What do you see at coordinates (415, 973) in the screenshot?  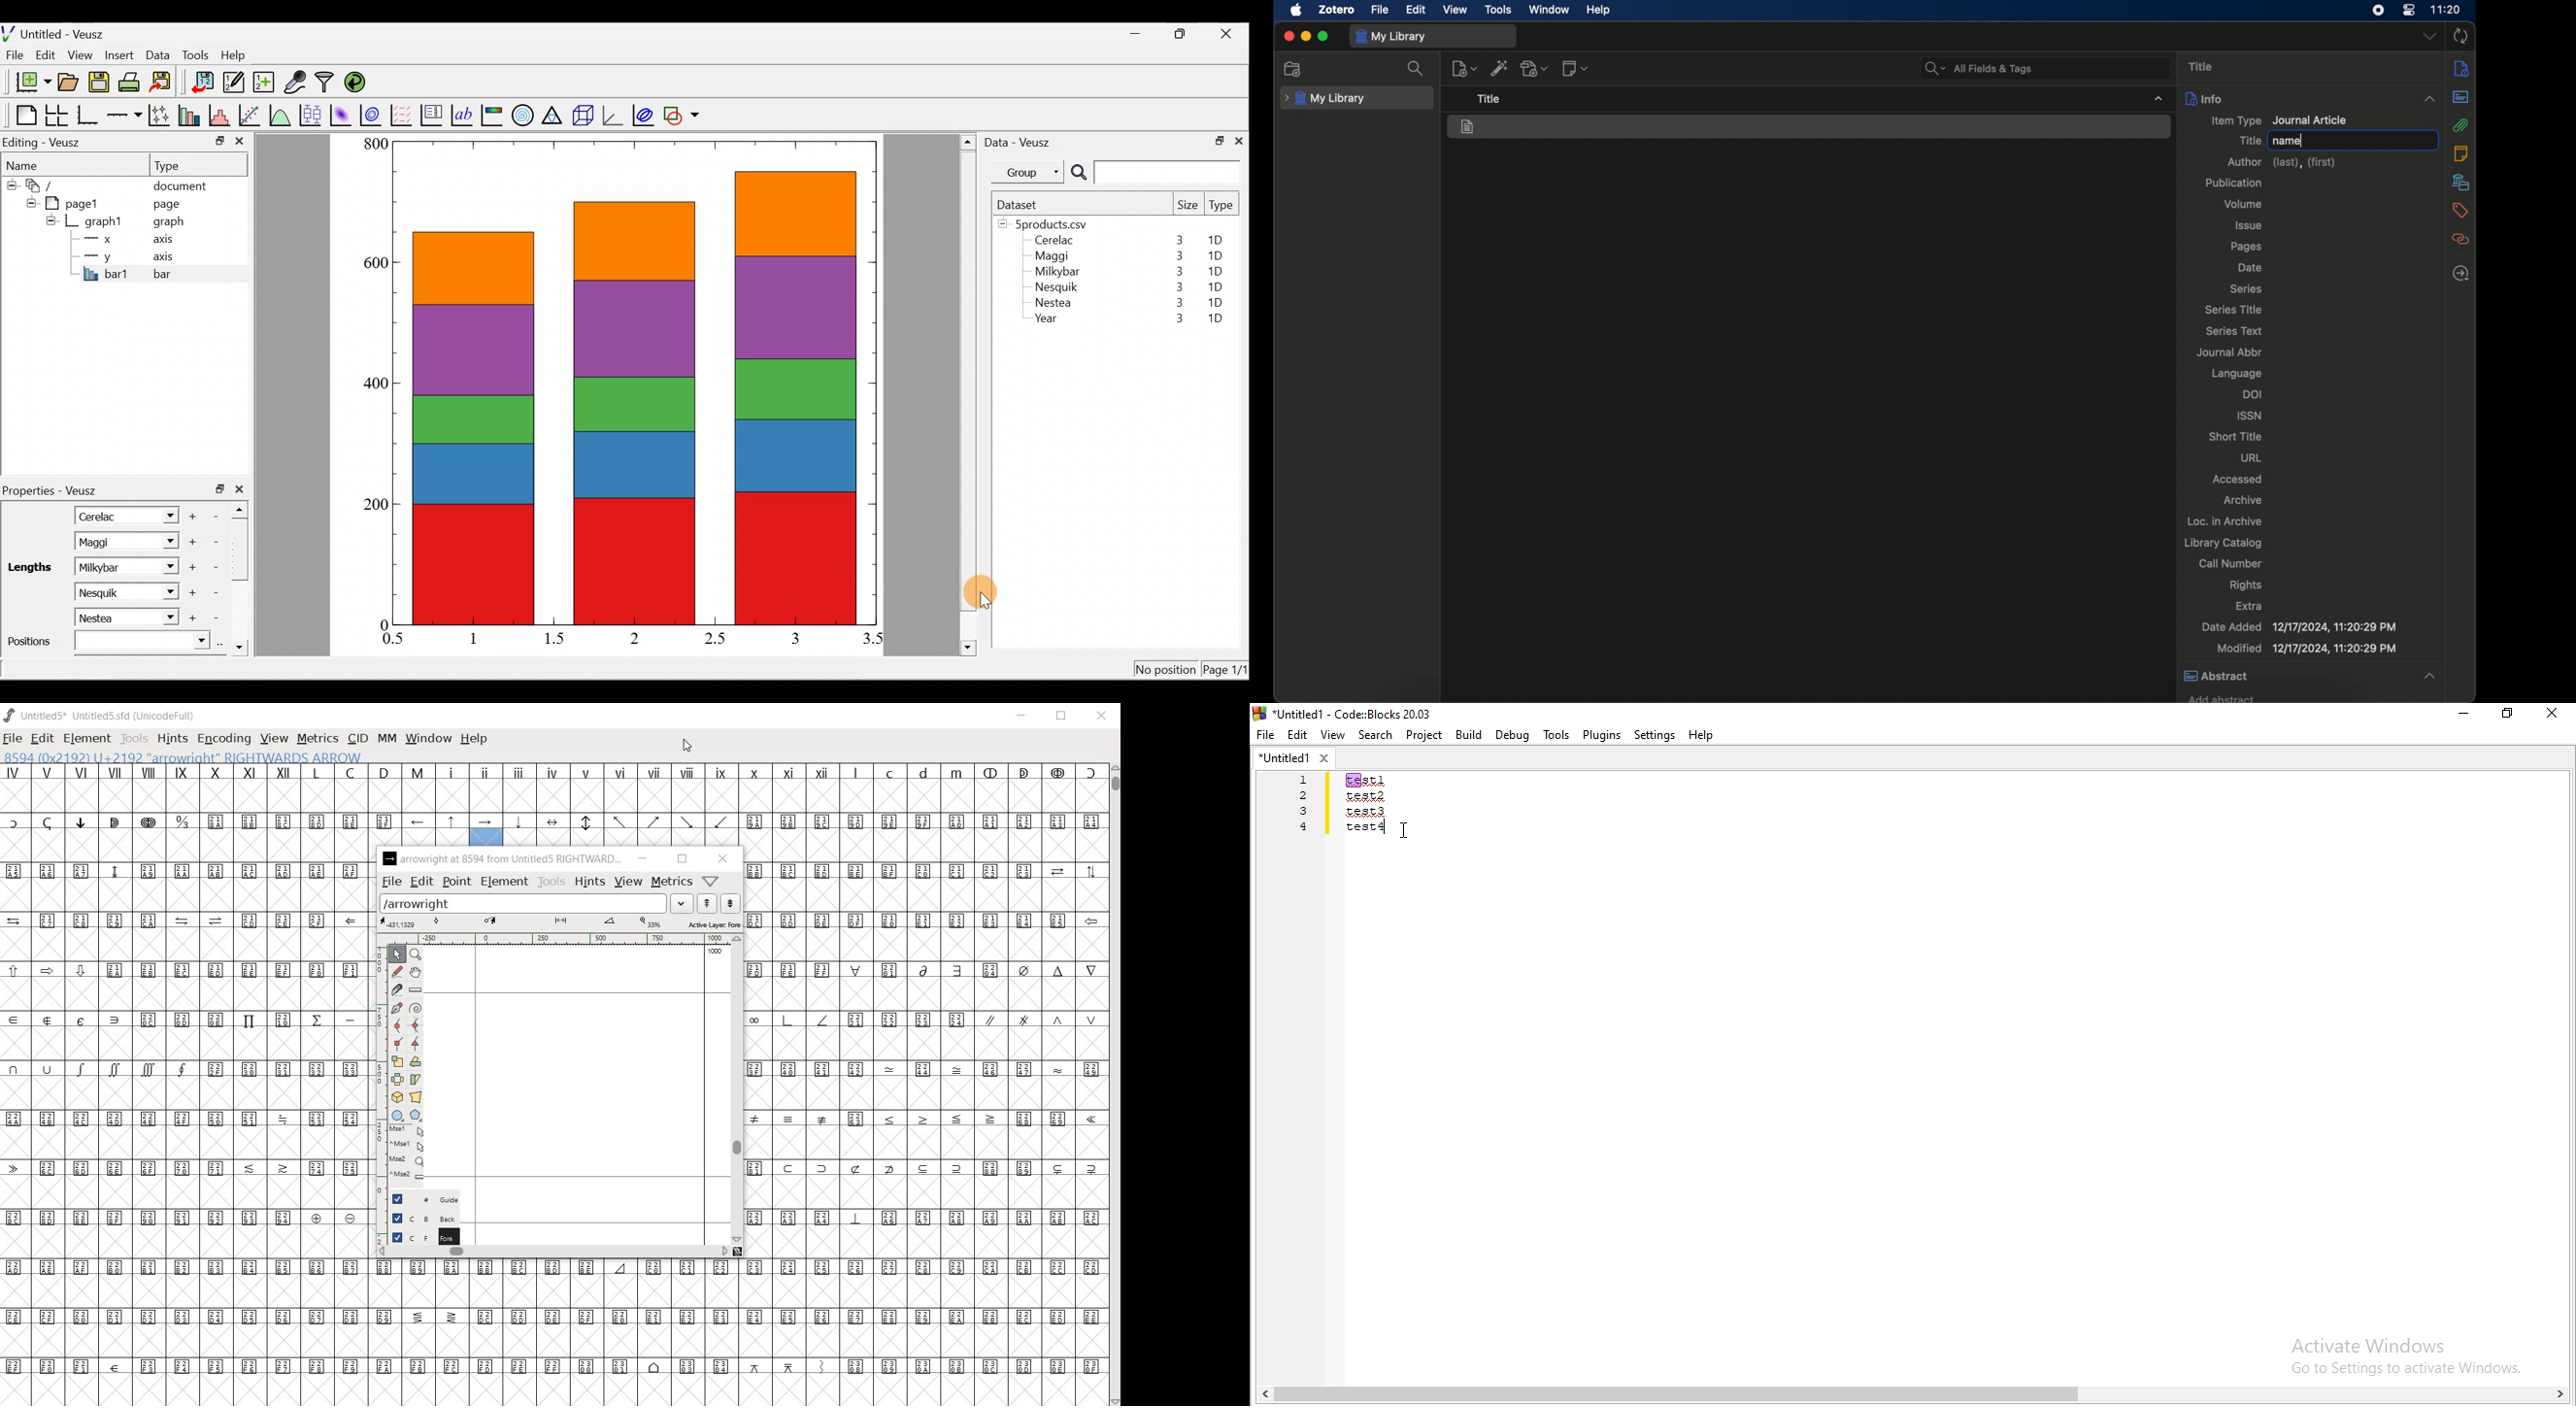 I see `scroll by hand` at bounding box center [415, 973].